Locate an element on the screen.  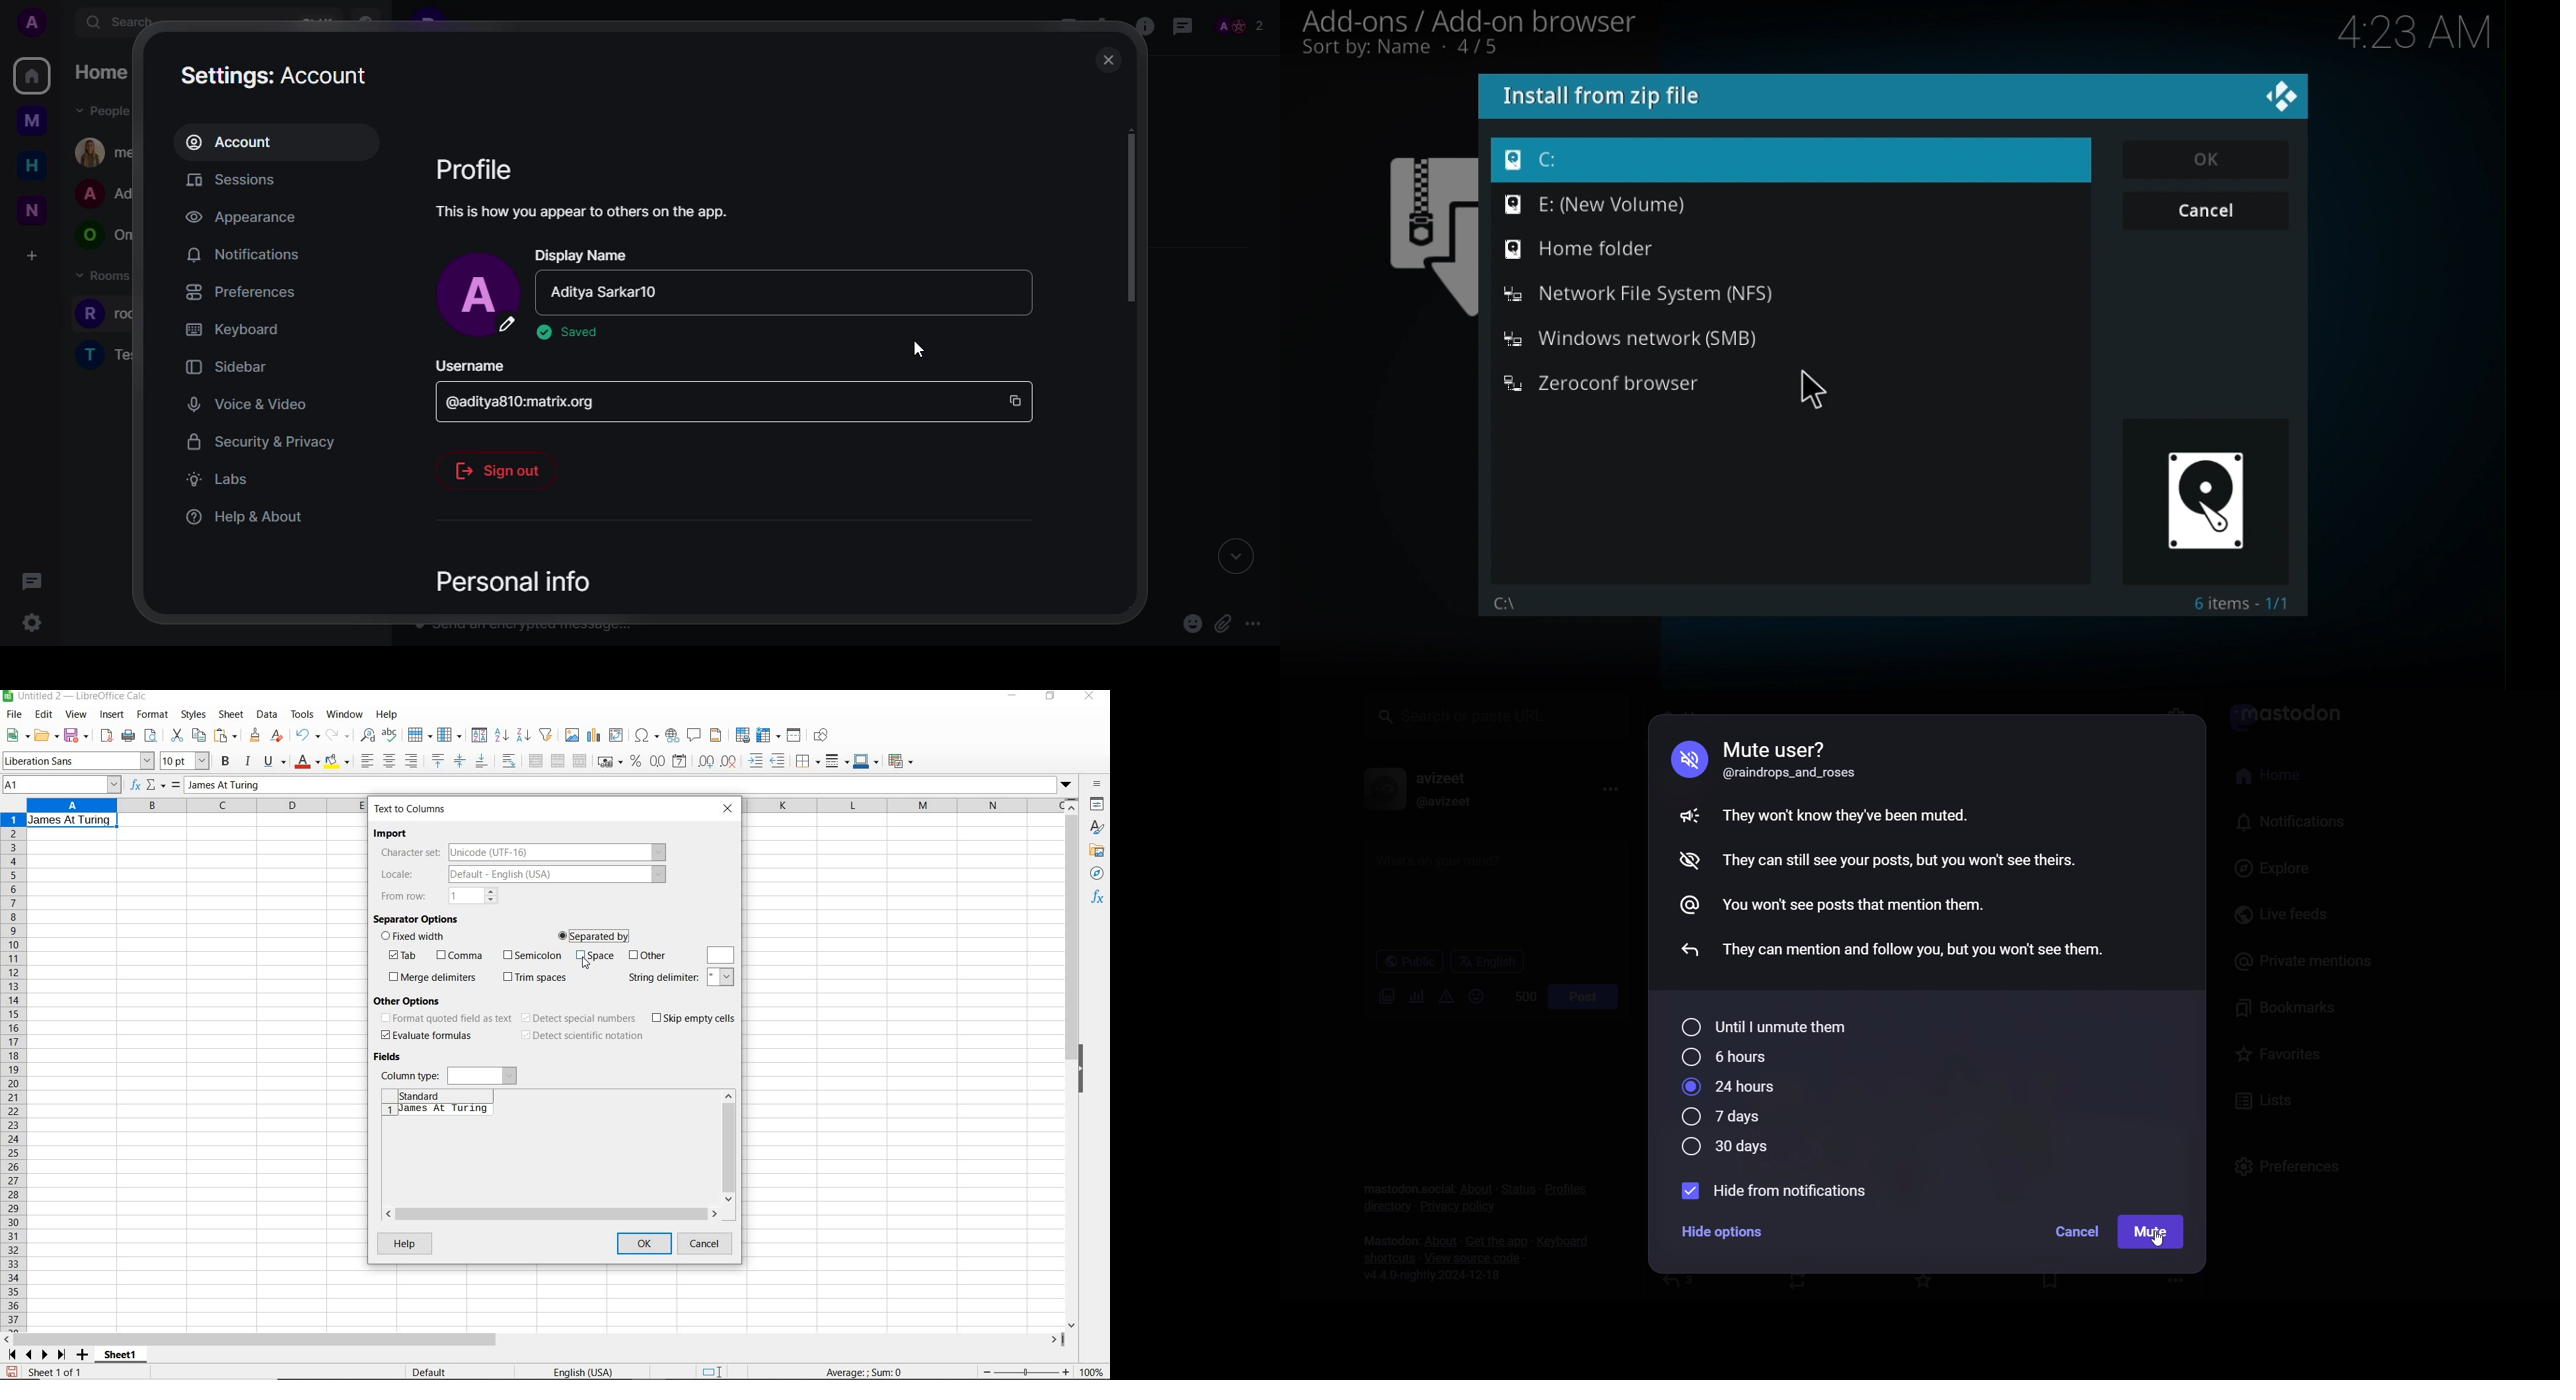
help is located at coordinates (387, 714).